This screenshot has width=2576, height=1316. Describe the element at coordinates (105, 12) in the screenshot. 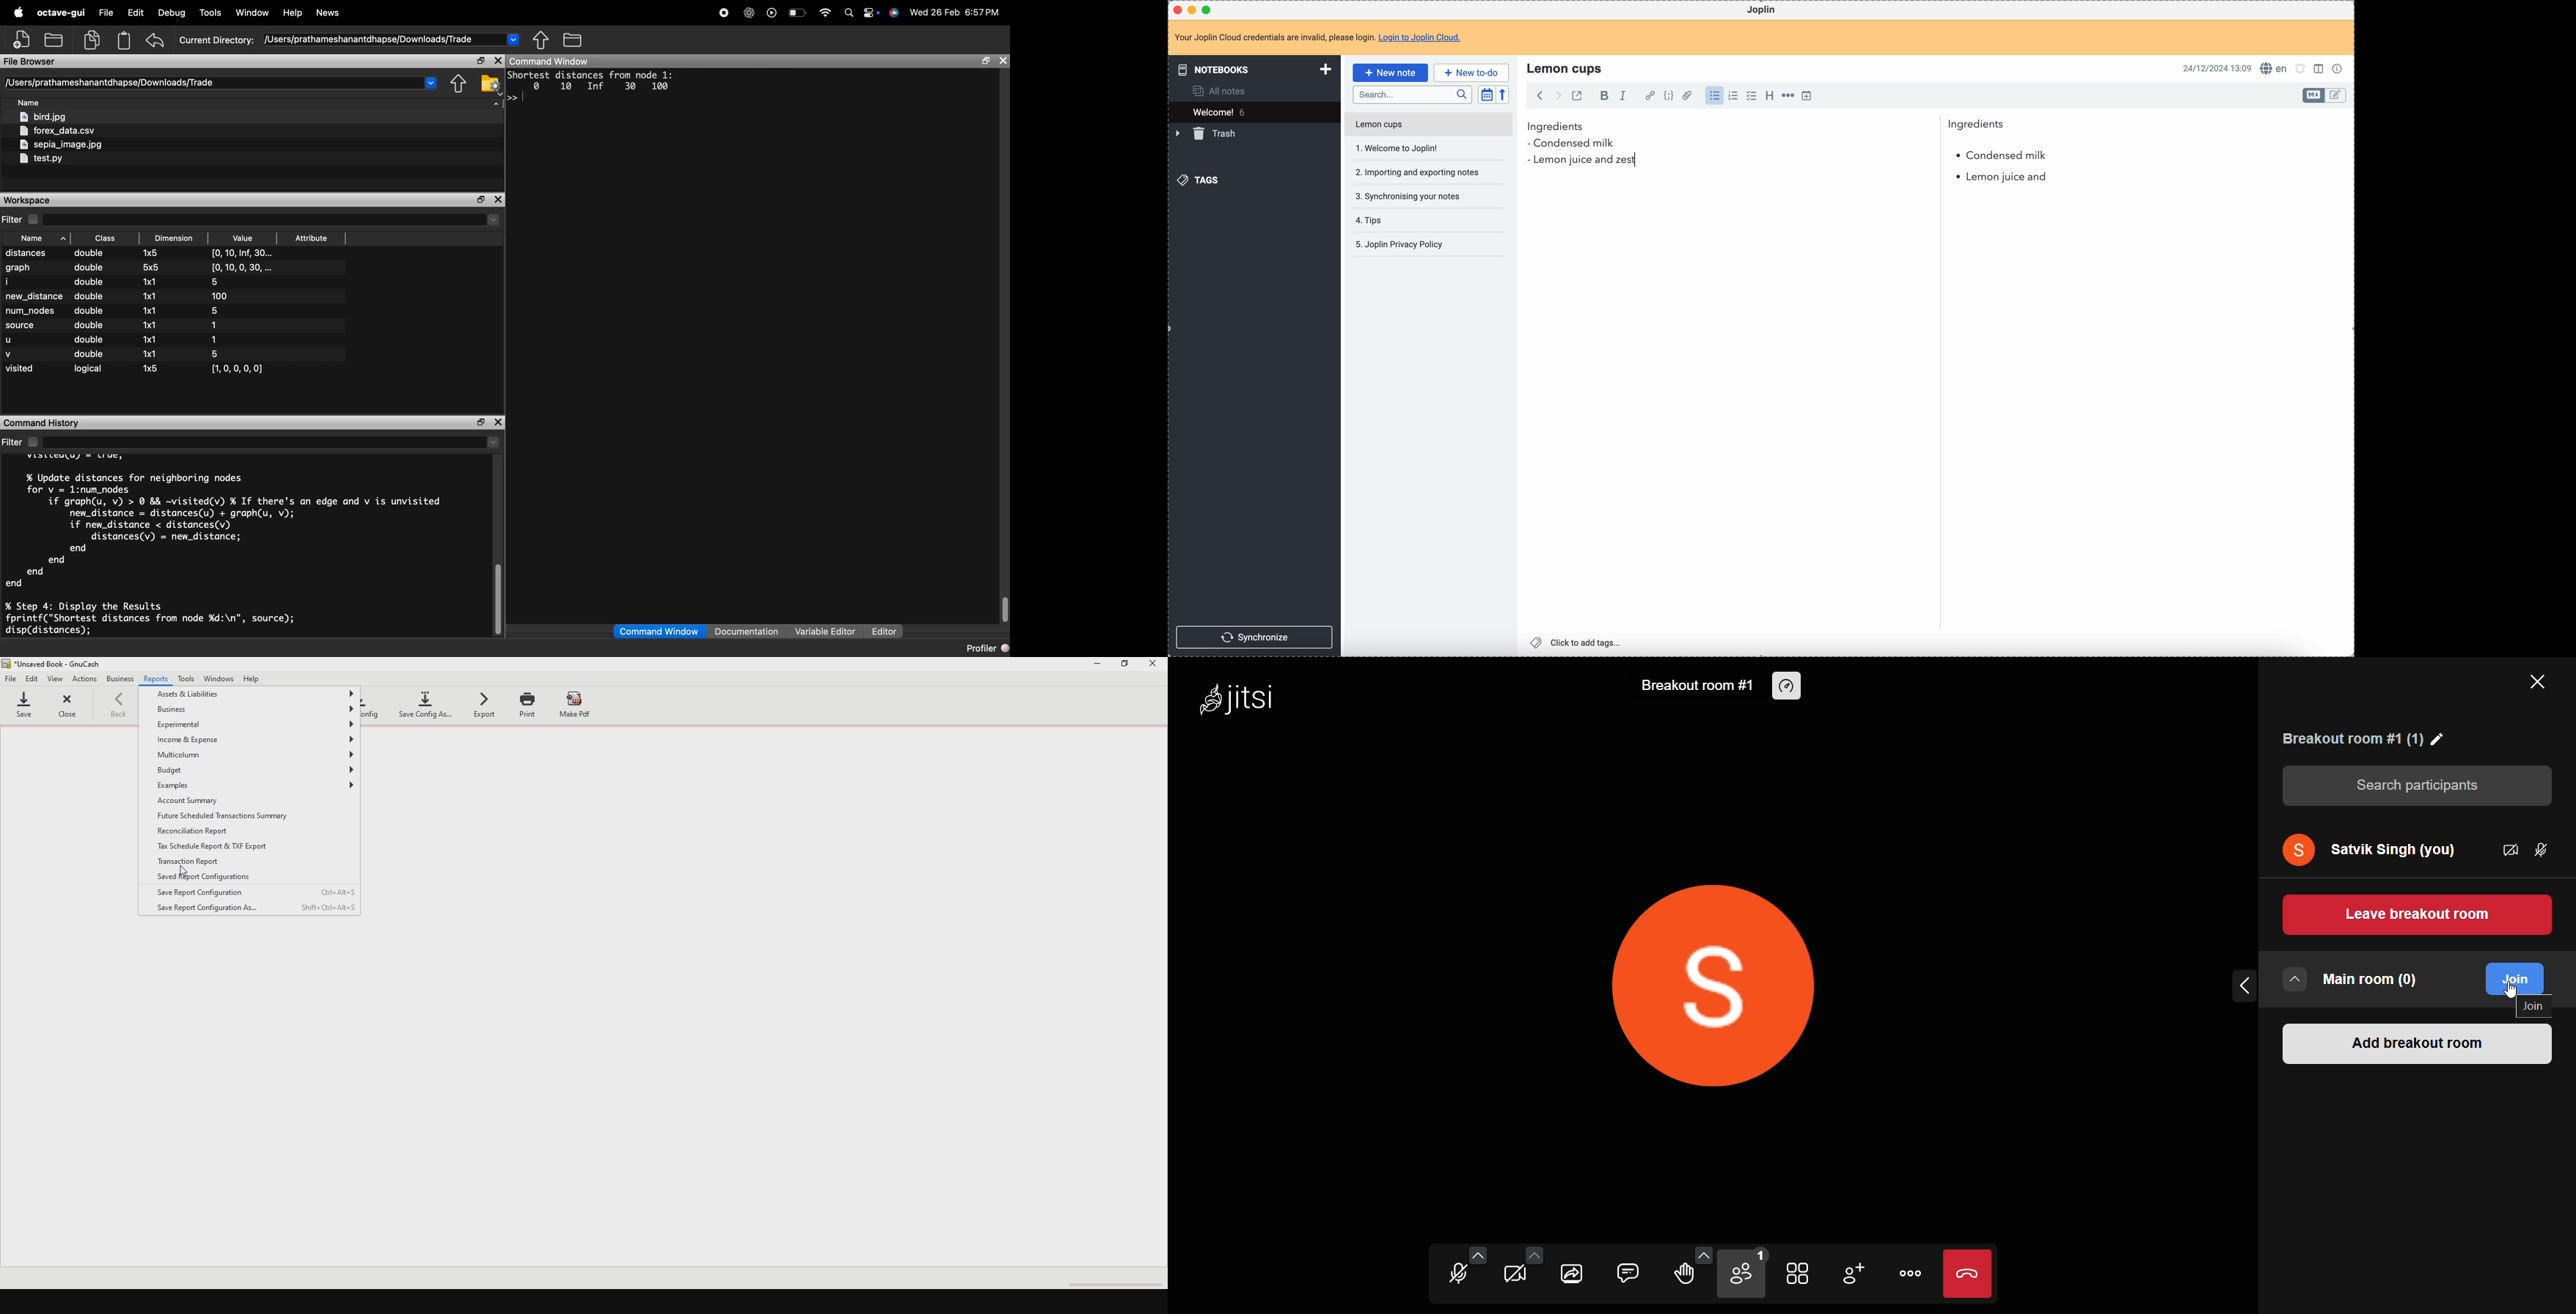

I see `file` at that location.